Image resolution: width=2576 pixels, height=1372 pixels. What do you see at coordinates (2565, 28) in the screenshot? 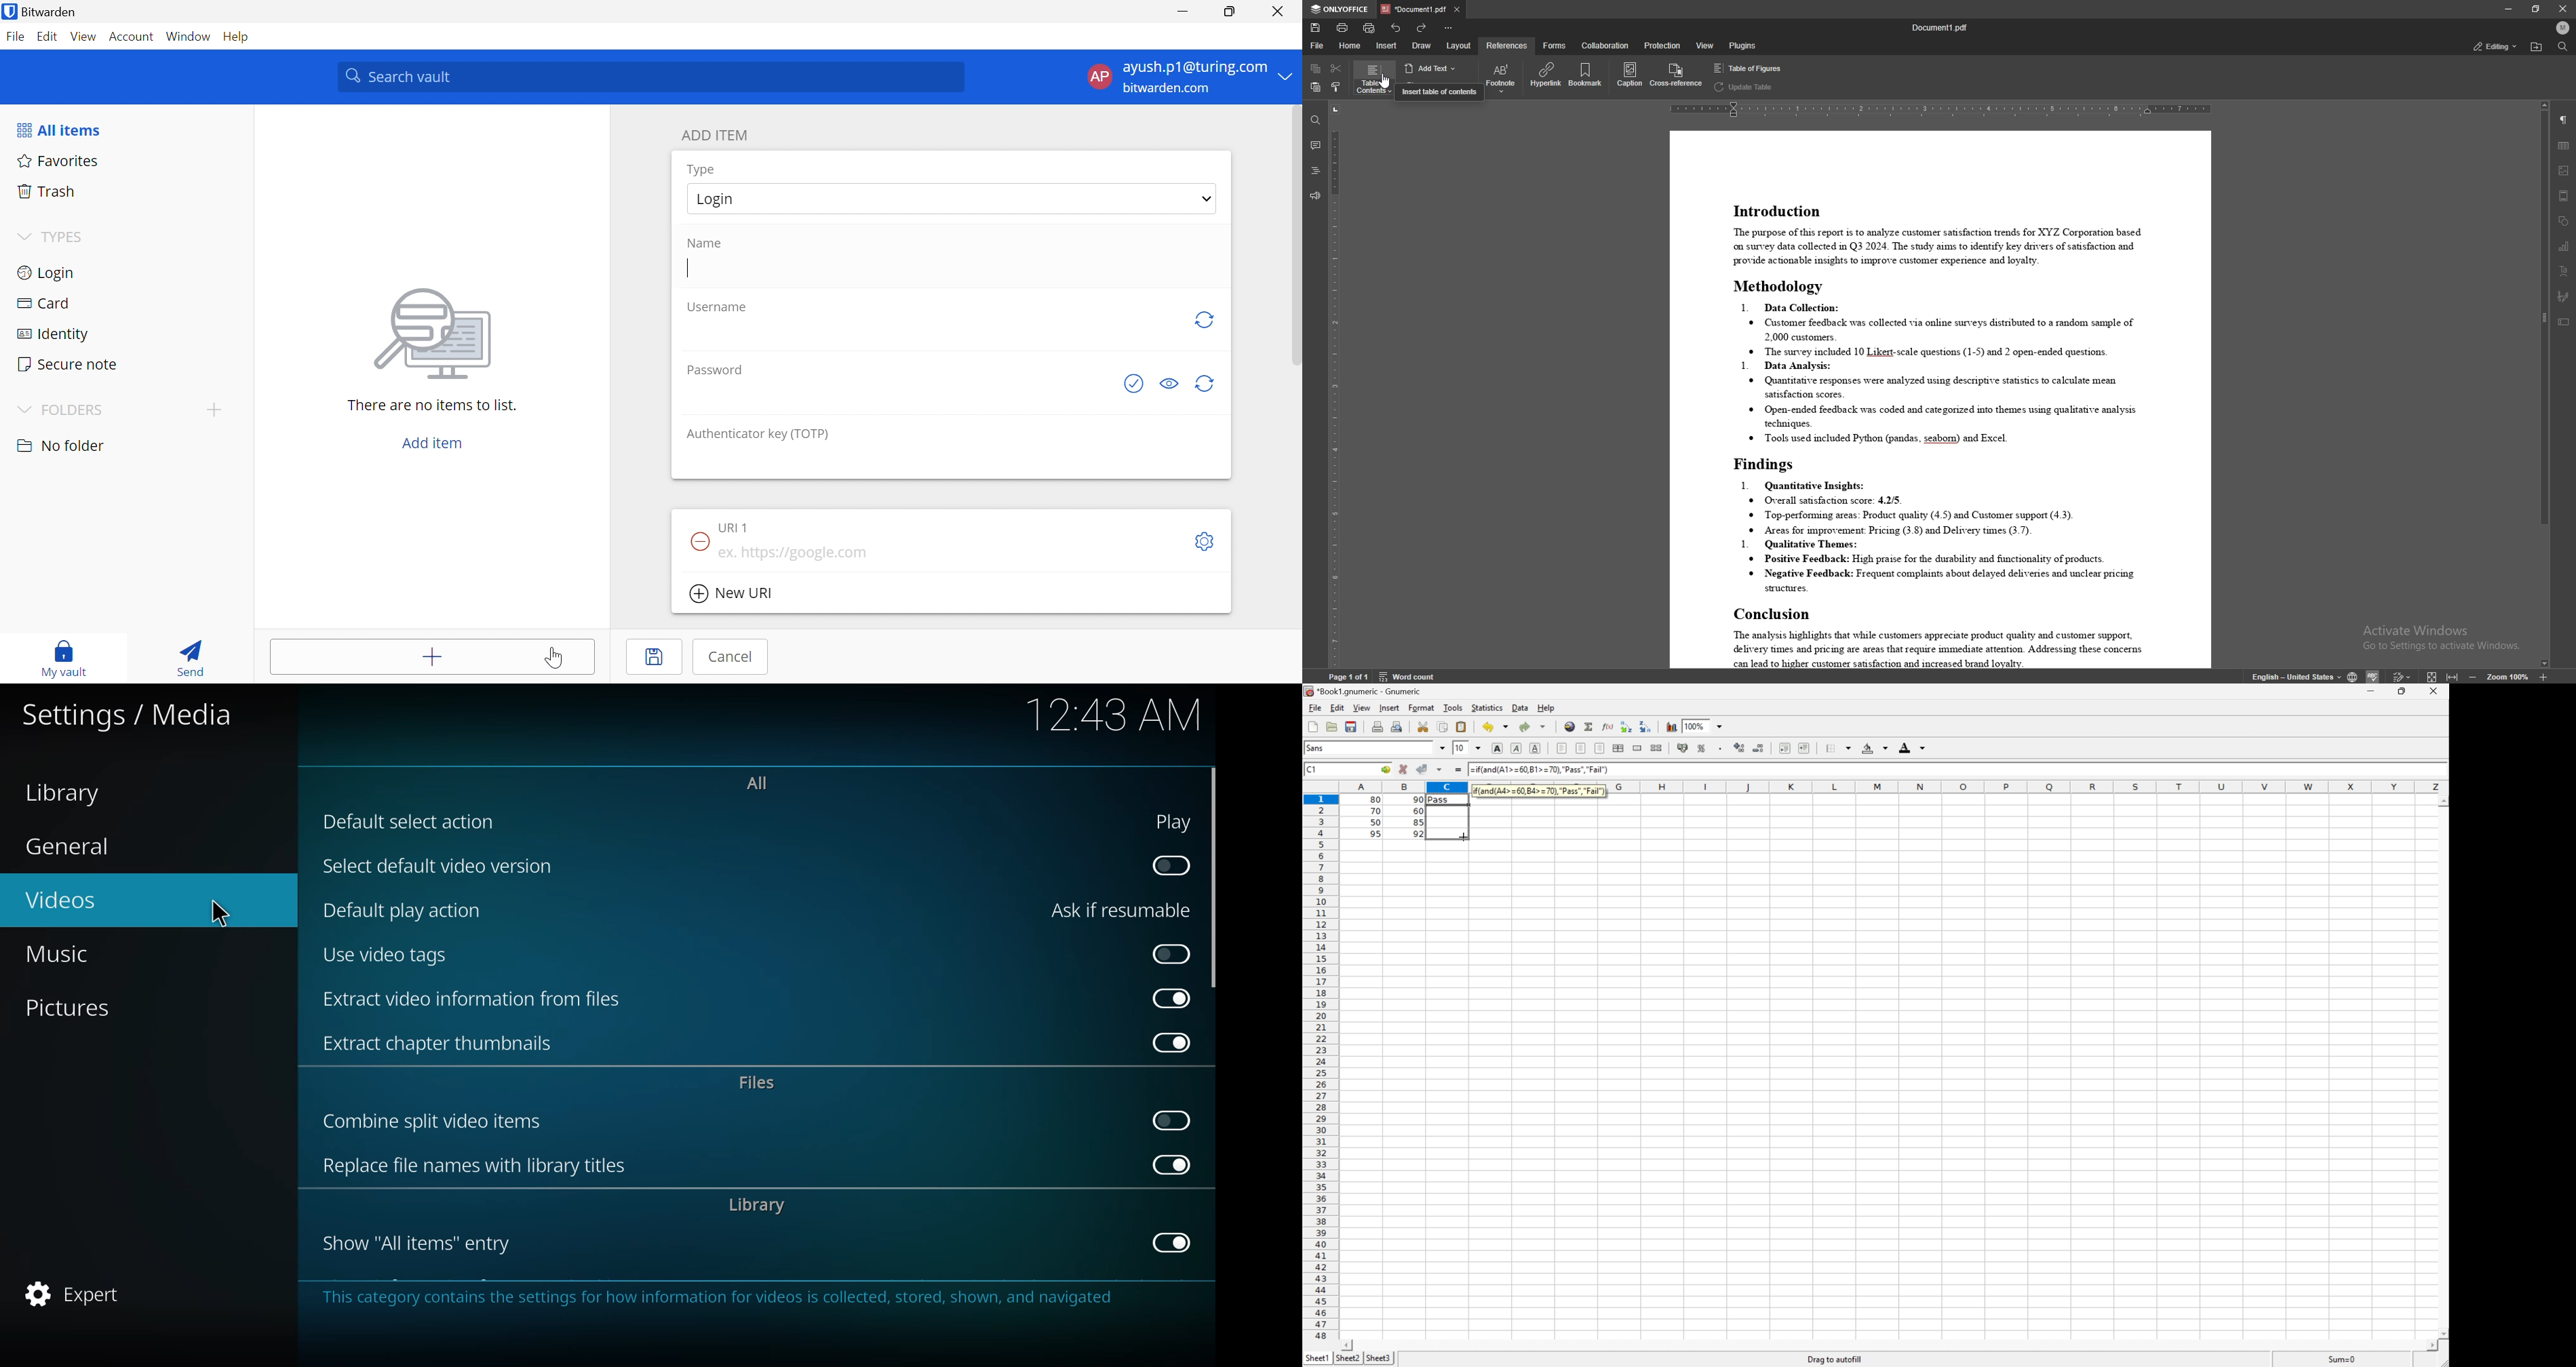
I see `profile` at bounding box center [2565, 28].